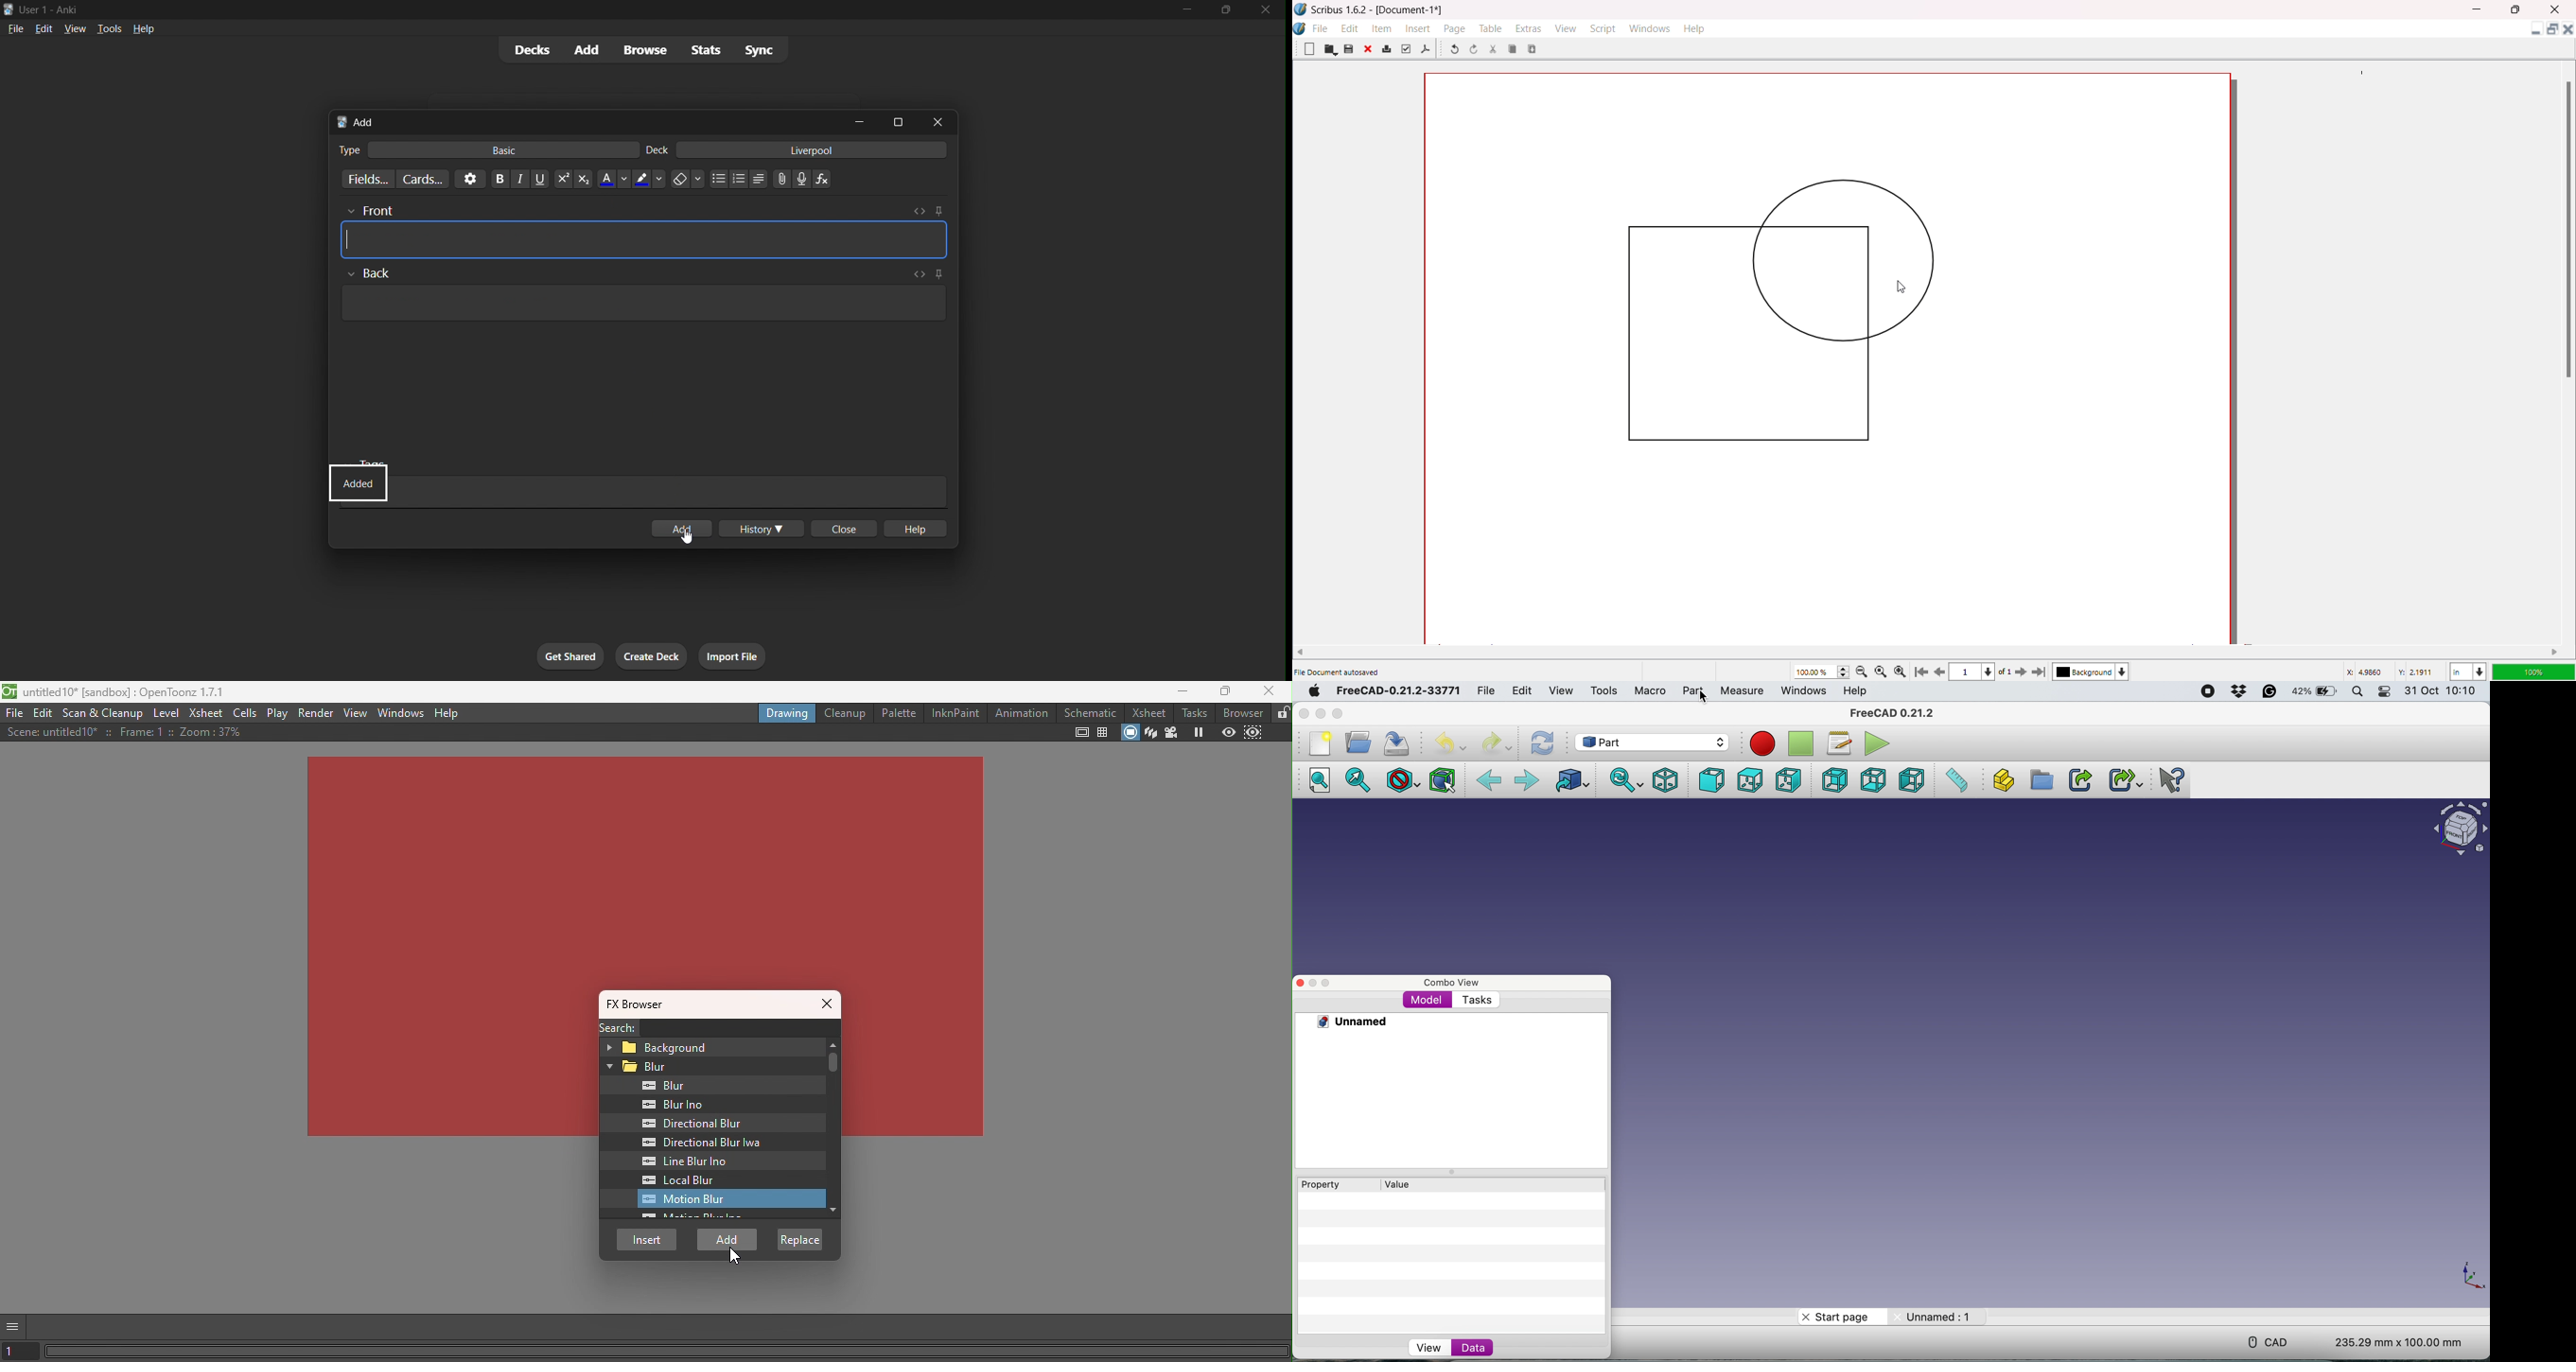 This screenshot has height=1372, width=2576. I want to click on Fit all, so click(1319, 778).